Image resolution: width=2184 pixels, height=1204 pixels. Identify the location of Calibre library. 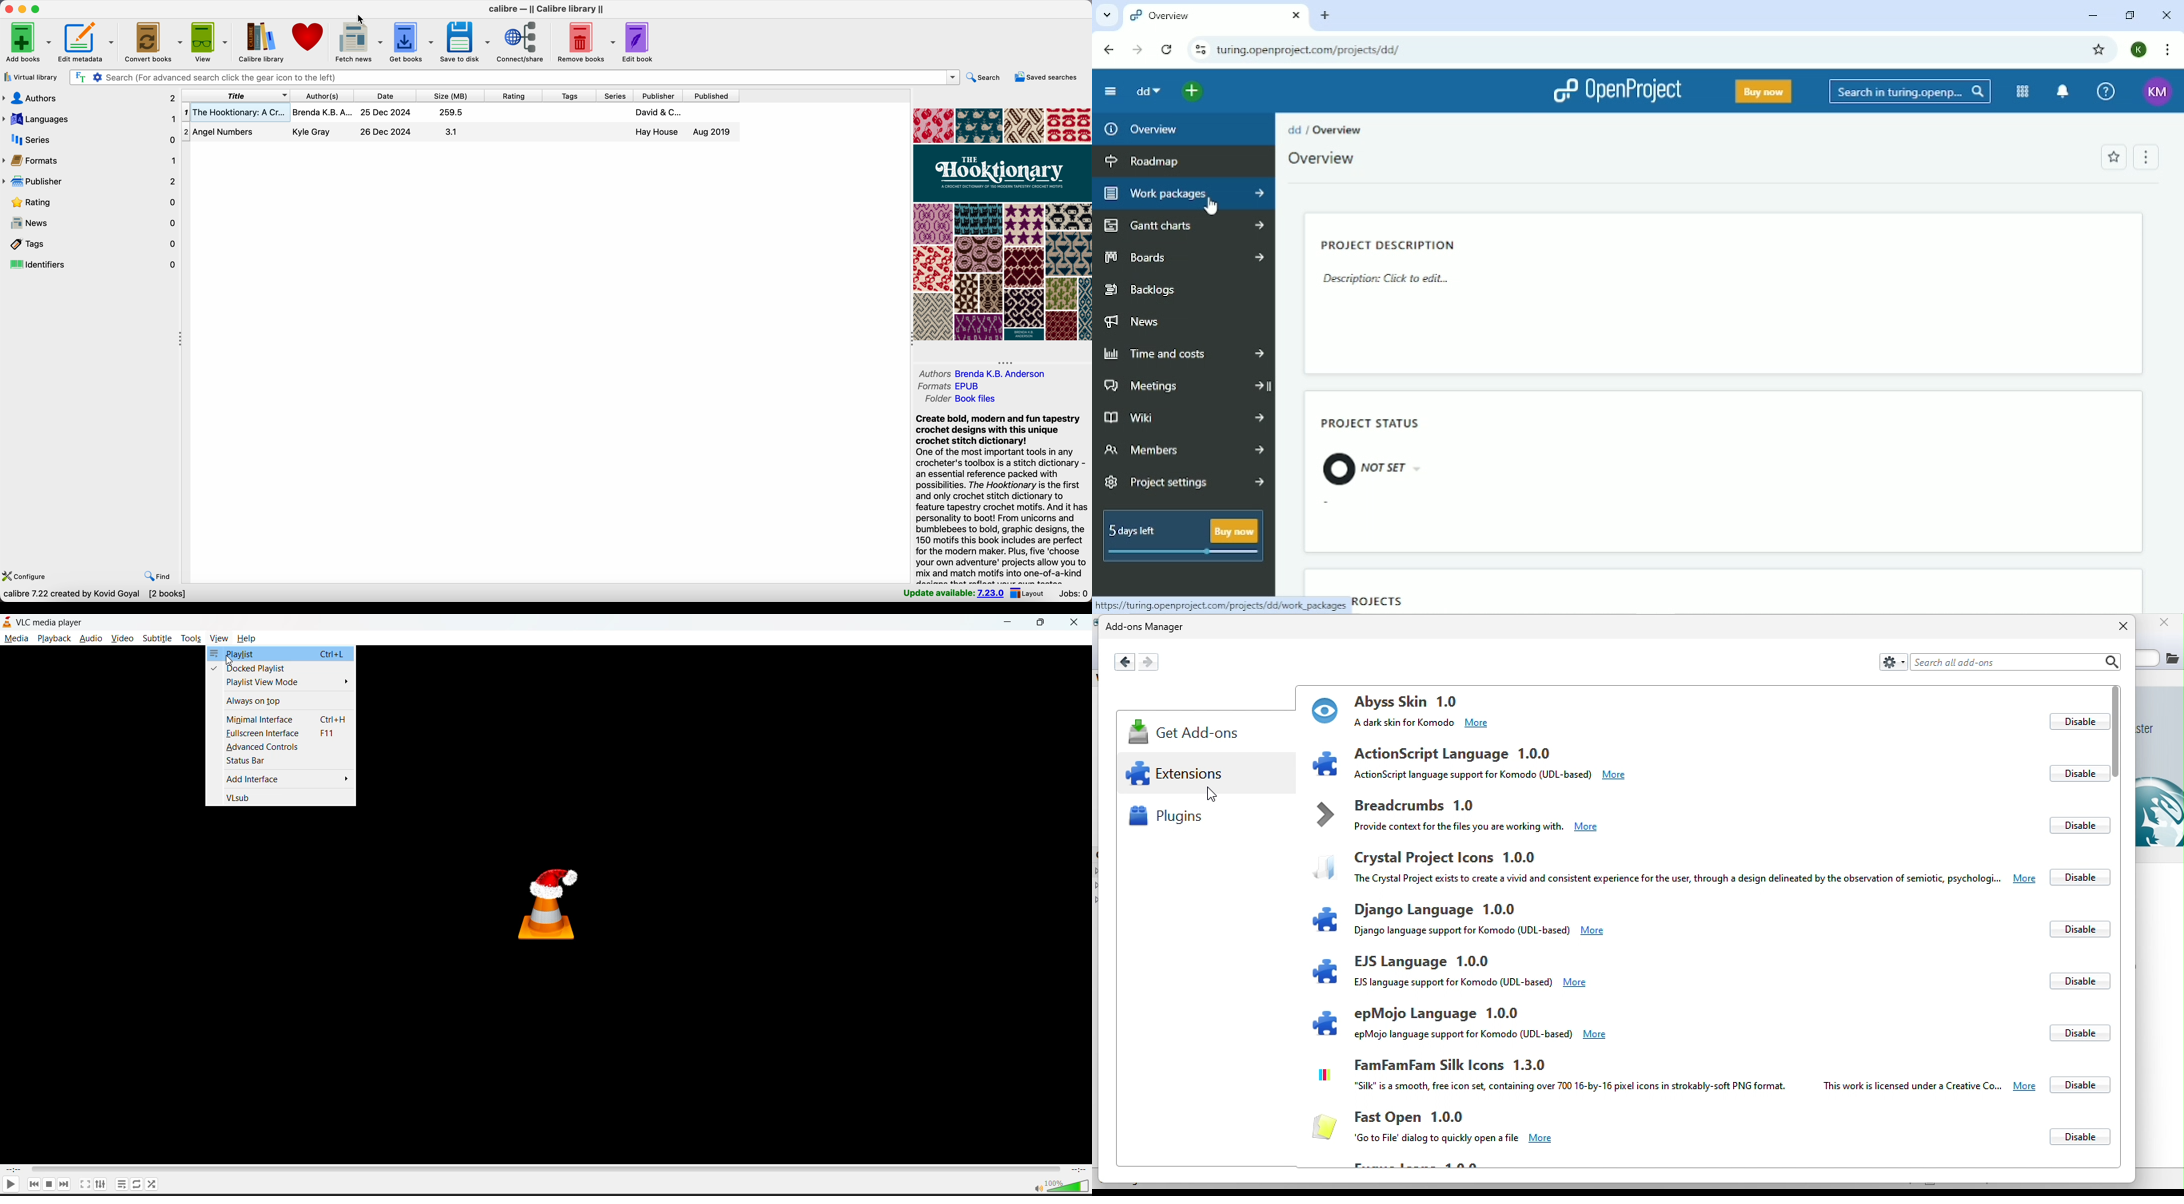
(260, 41).